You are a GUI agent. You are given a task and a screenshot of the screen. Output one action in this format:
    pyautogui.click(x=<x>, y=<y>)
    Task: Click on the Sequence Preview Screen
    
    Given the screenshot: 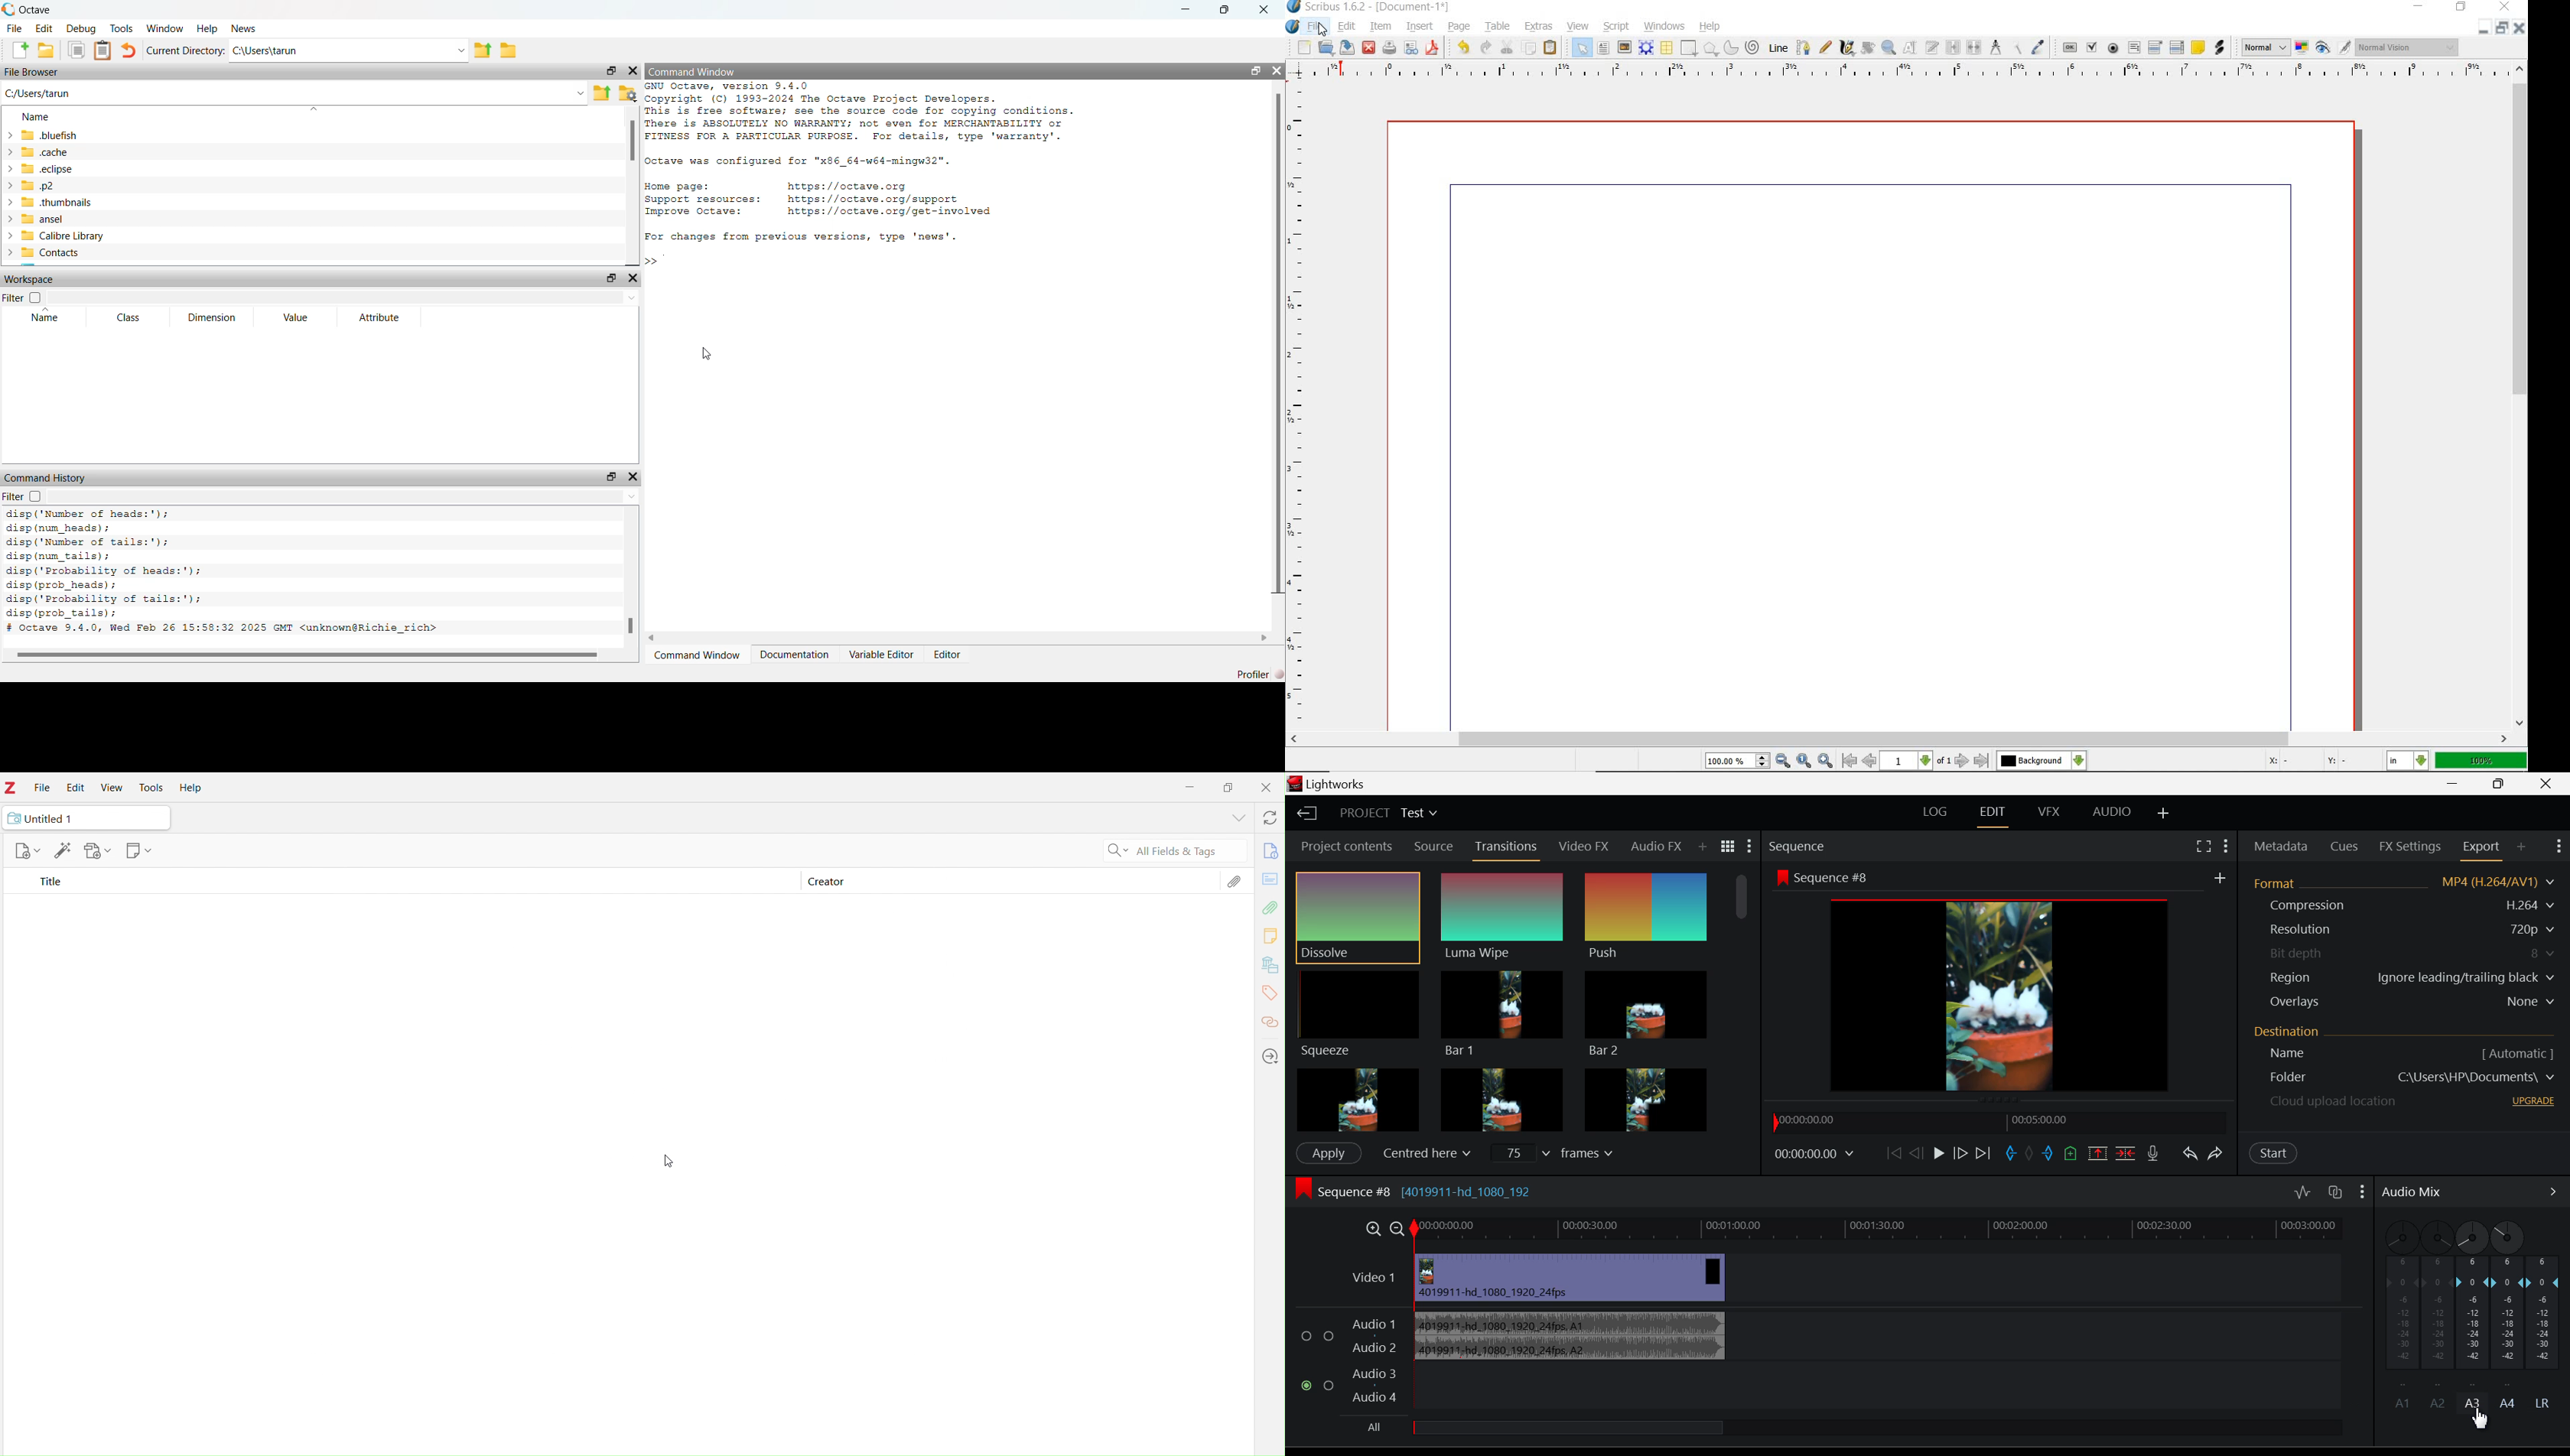 What is the action you would take?
    pyautogui.click(x=2001, y=982)
    